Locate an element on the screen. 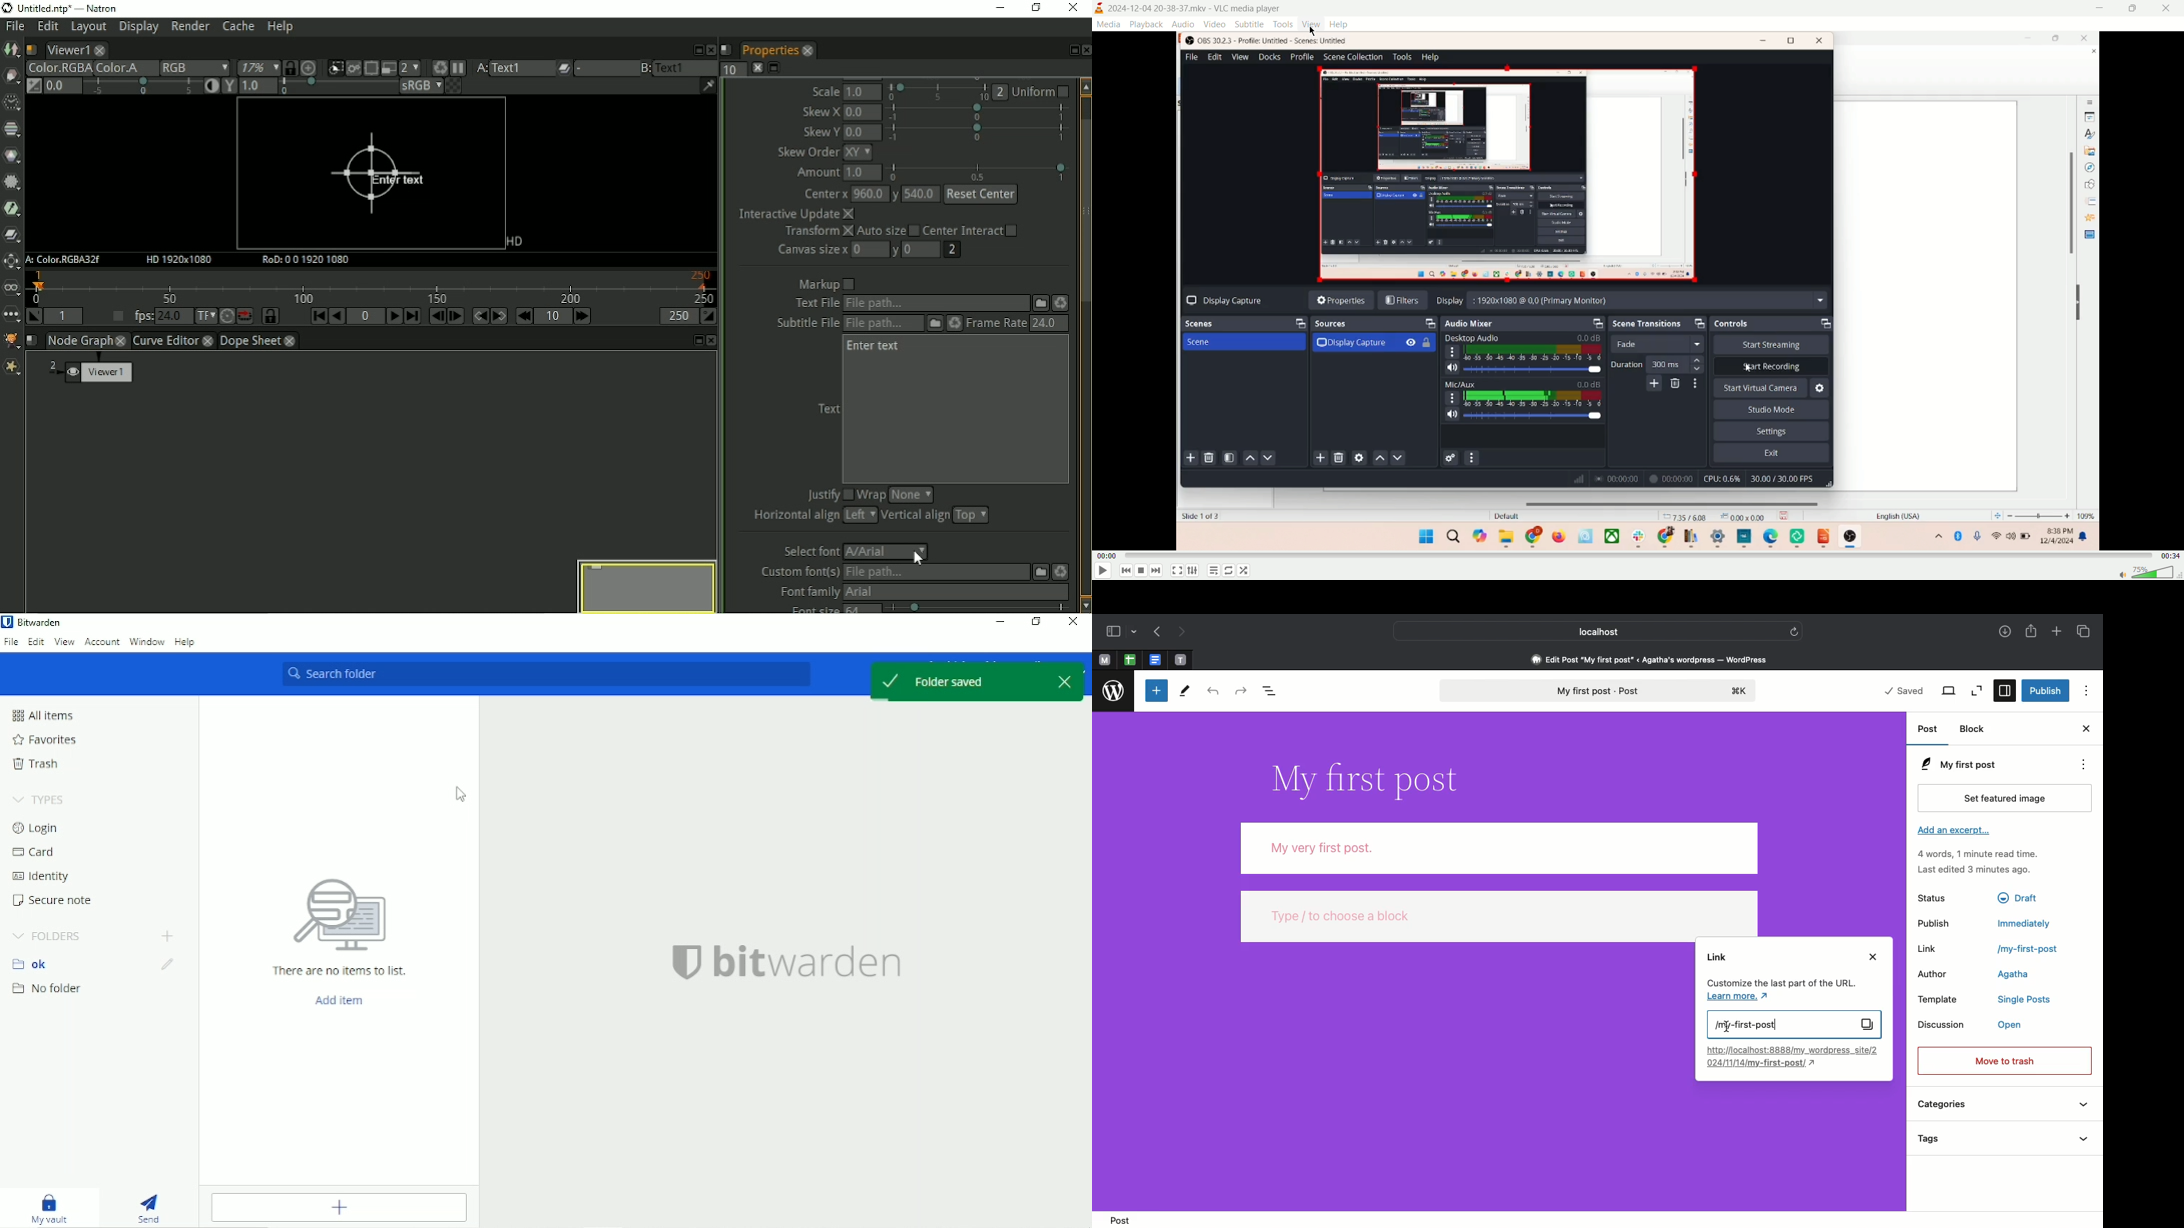 The height and width of the screenshot is (1232, 2184). Close is located at coordinates (2087, 730).